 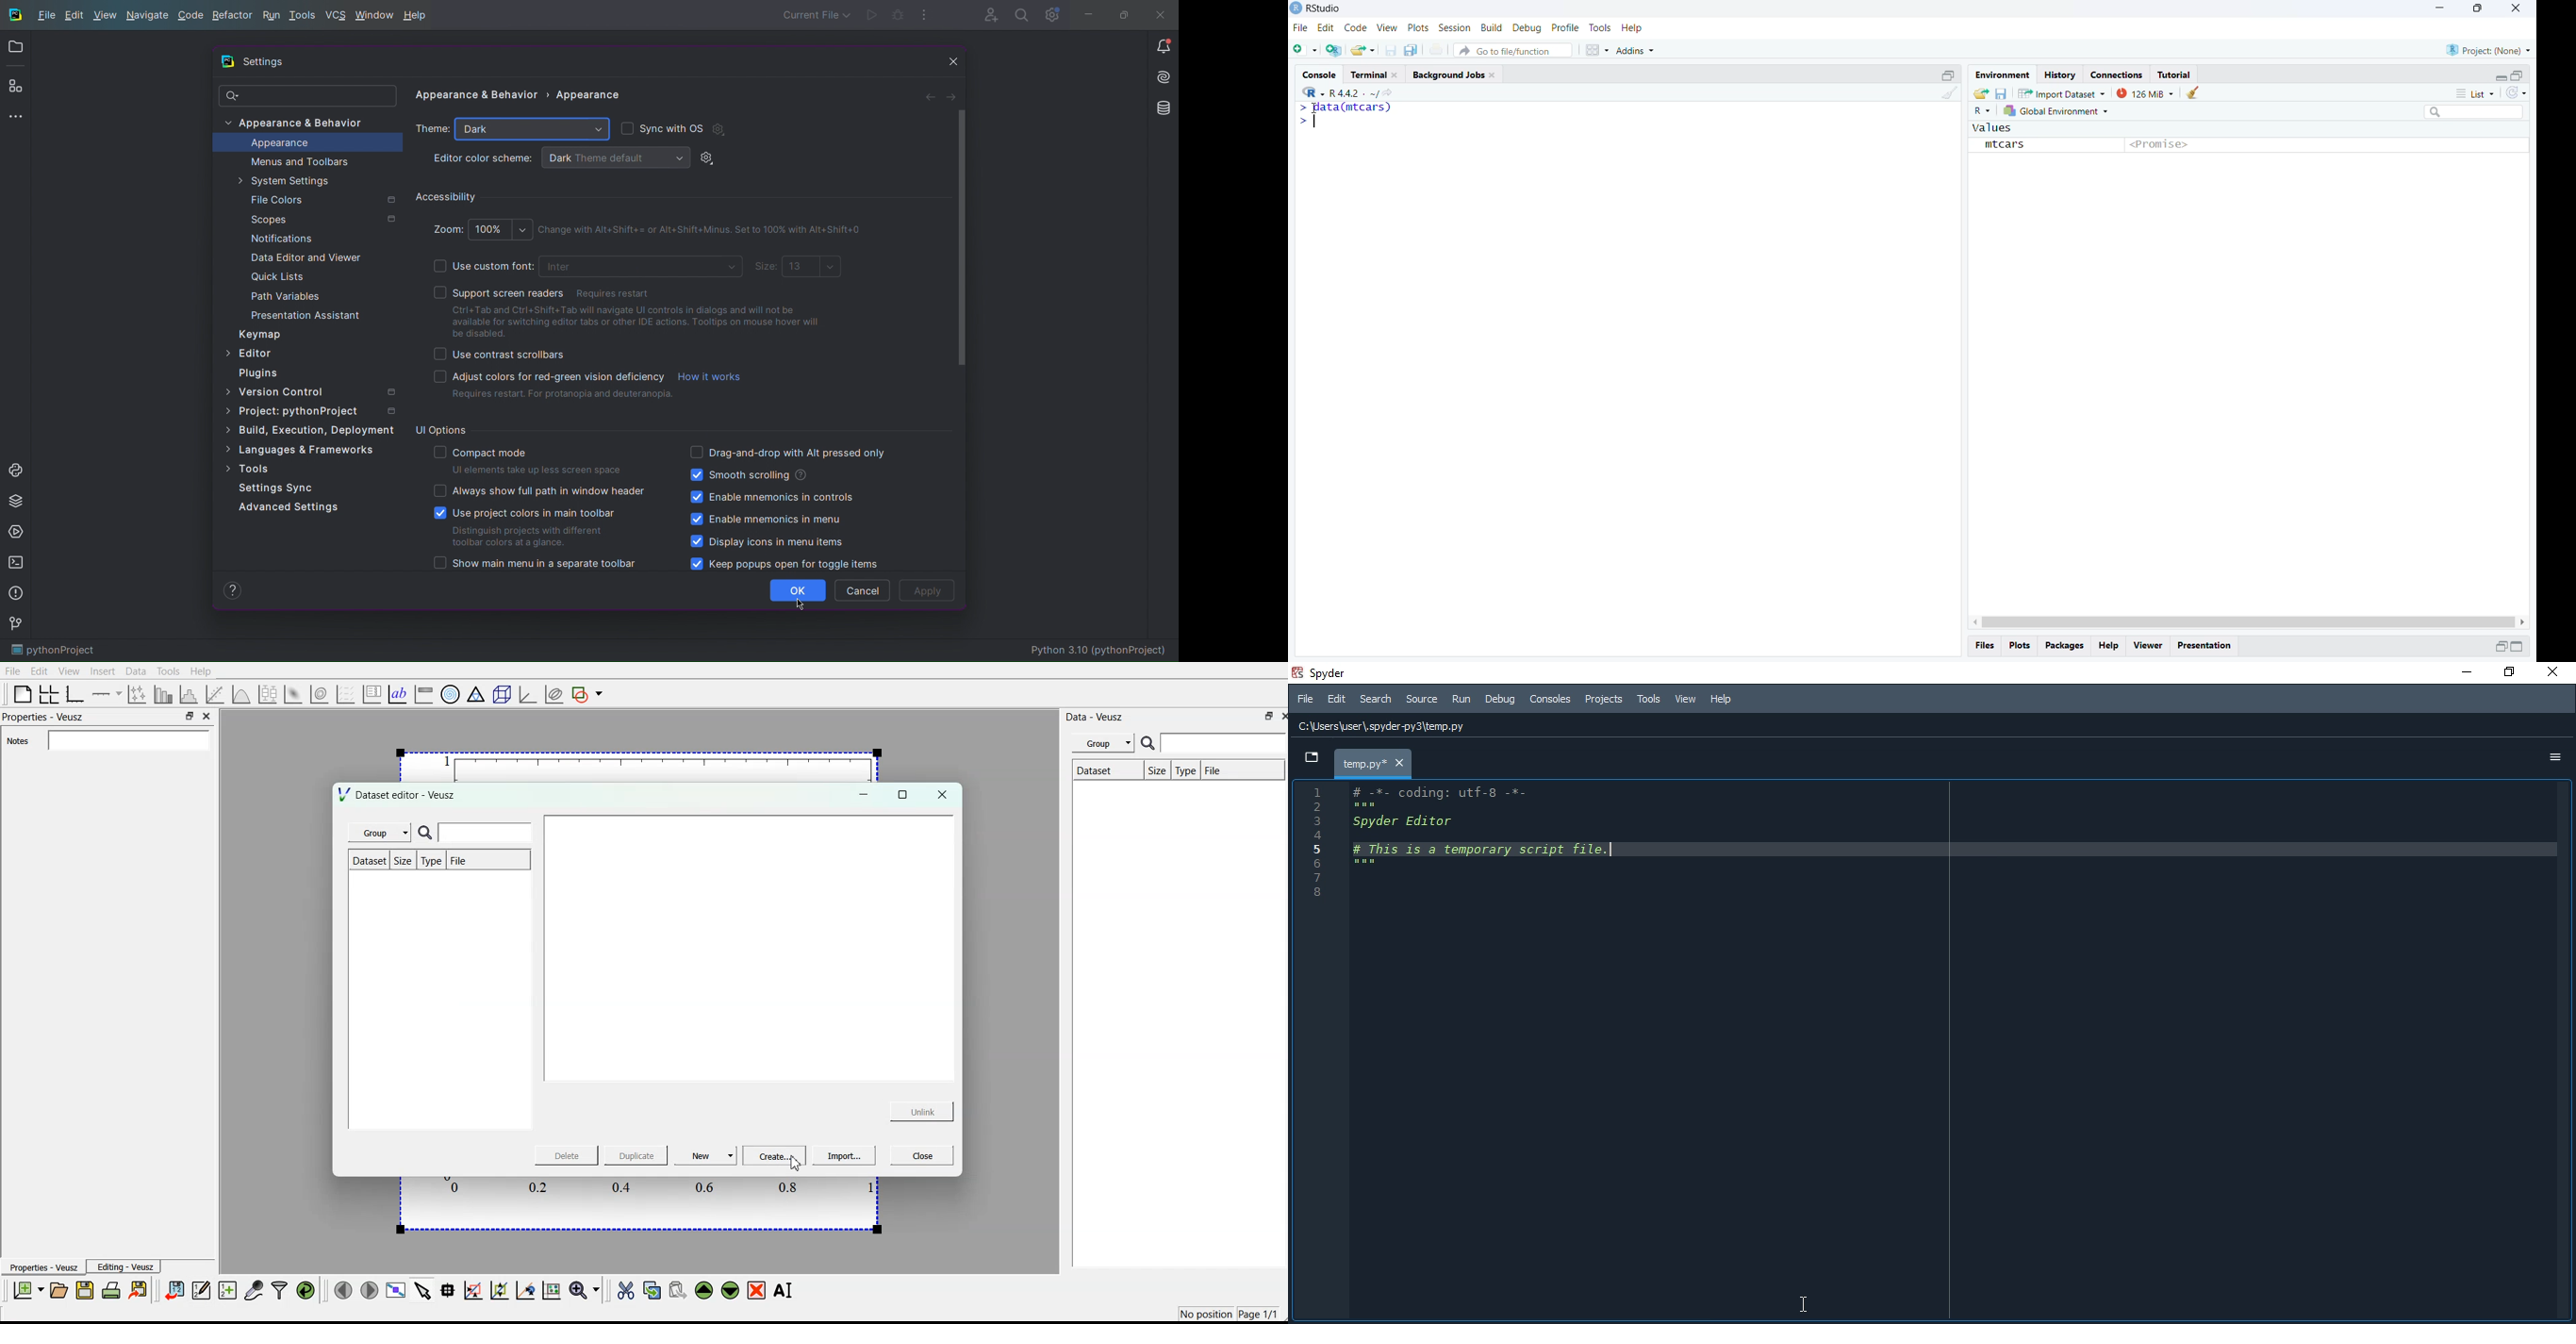 I want to click on Build, so click(x=1491, y=27).